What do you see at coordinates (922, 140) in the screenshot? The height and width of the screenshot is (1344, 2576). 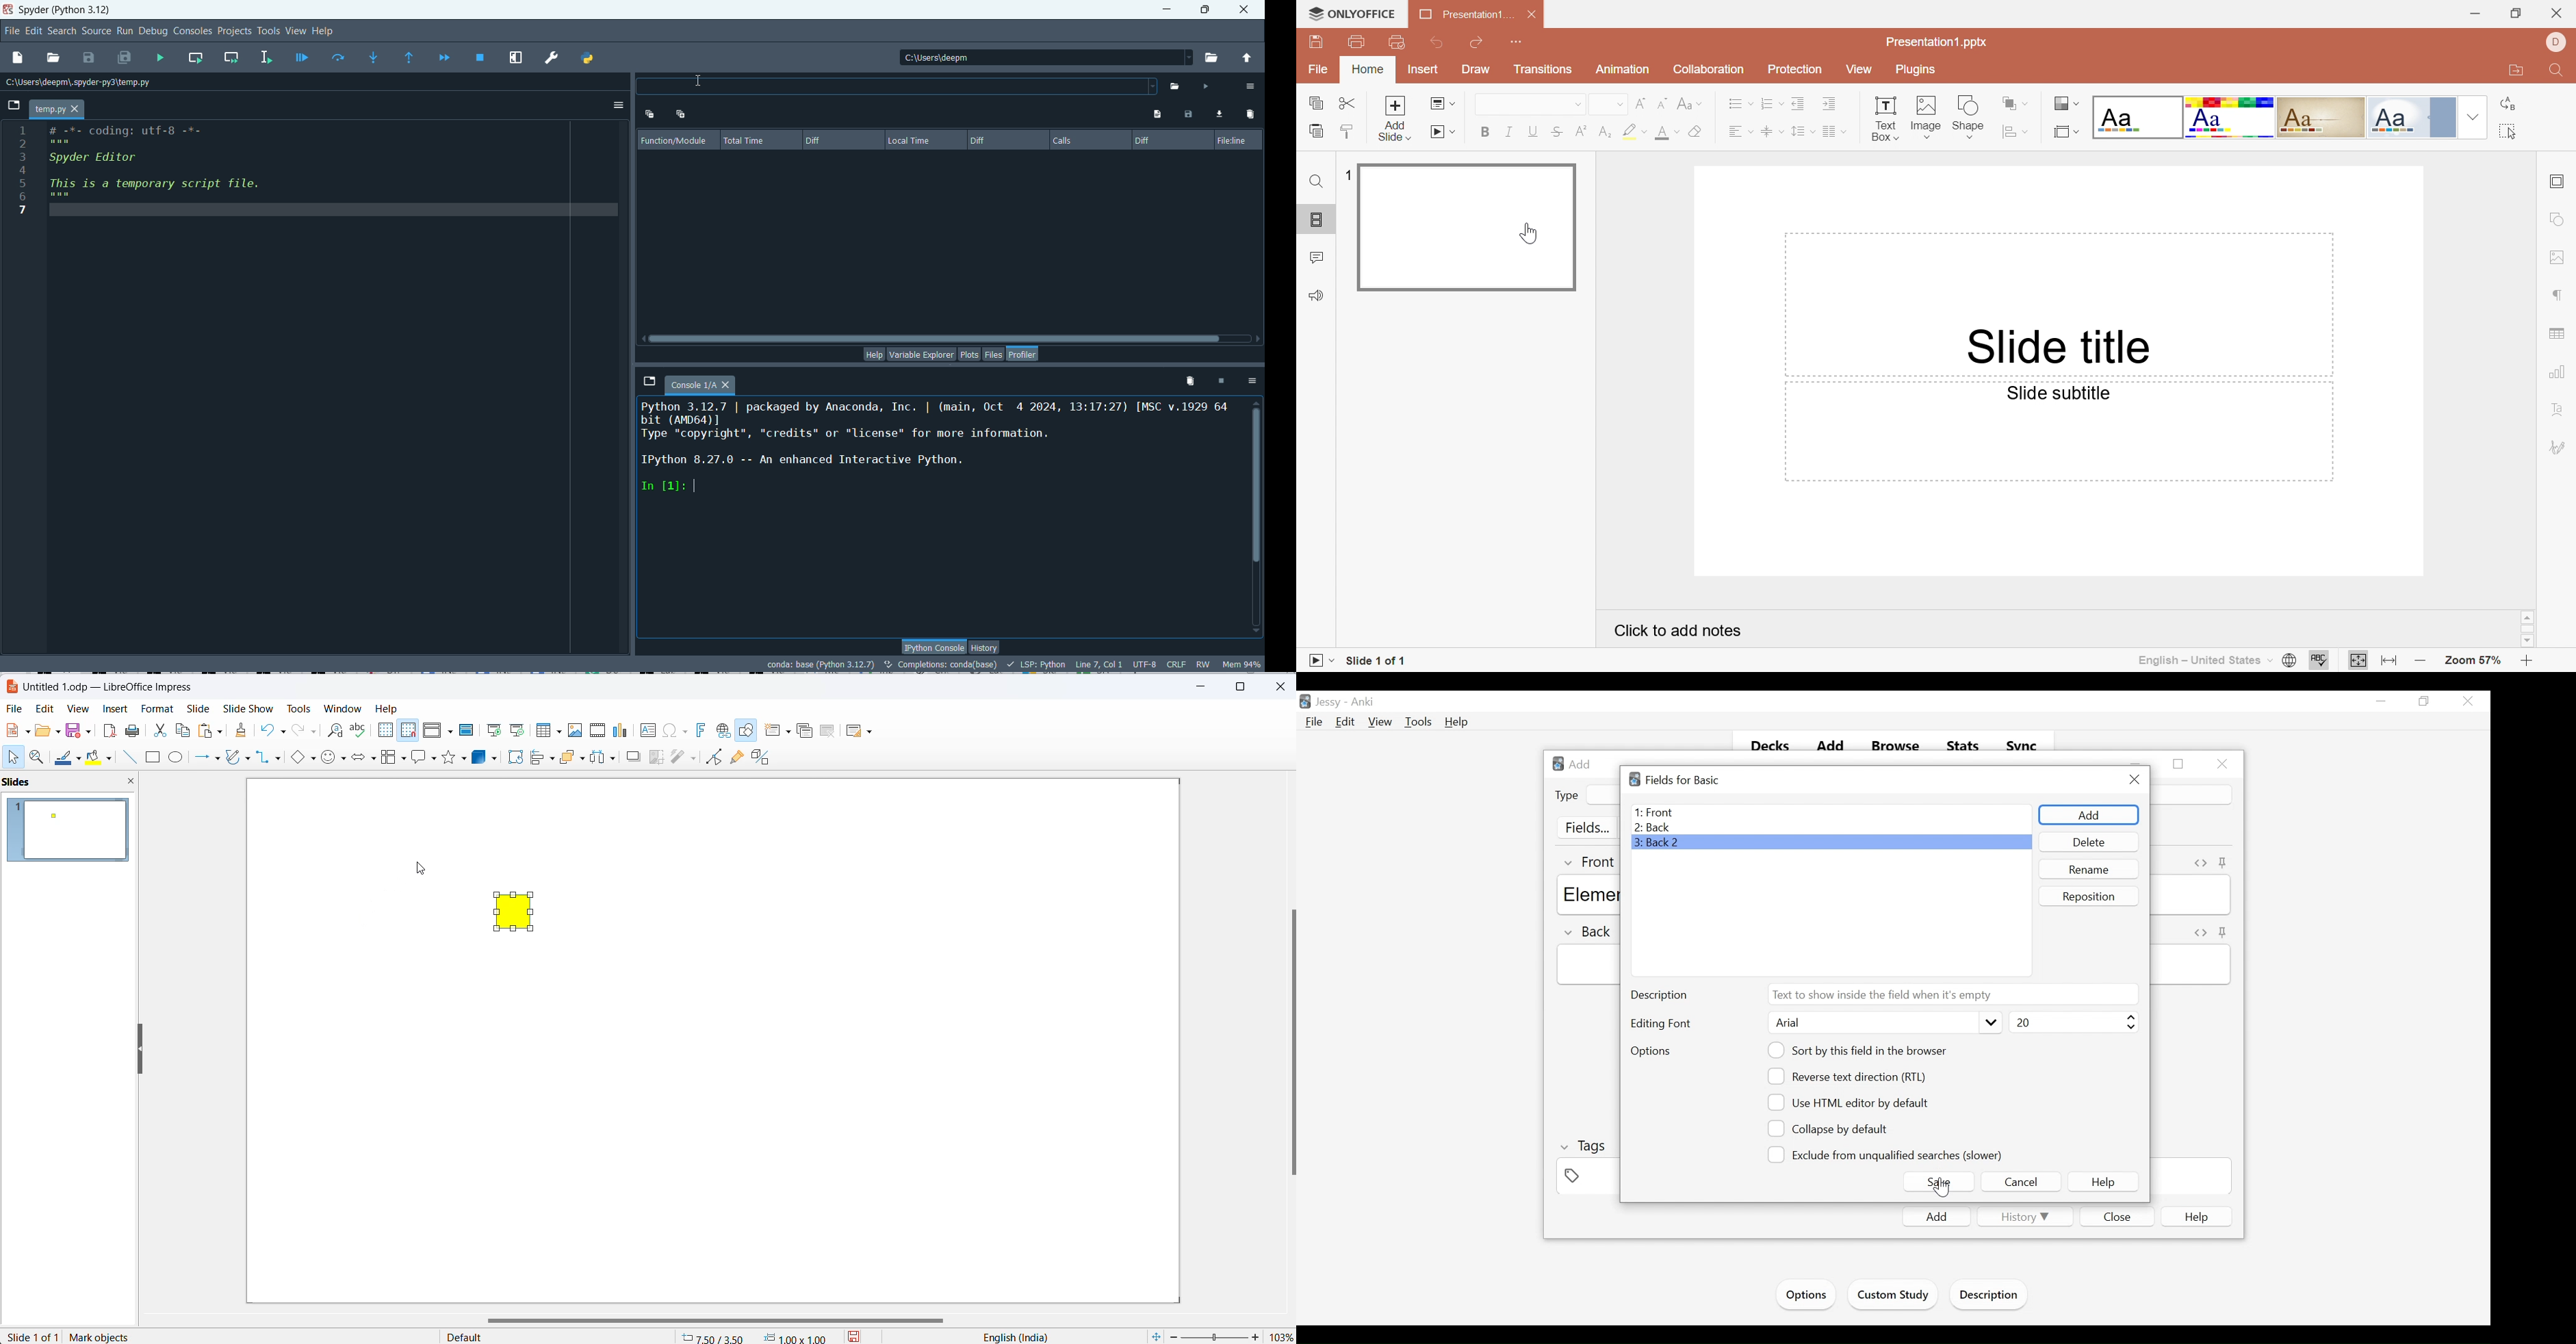 I see `local time` at bounding box center [922, 140].